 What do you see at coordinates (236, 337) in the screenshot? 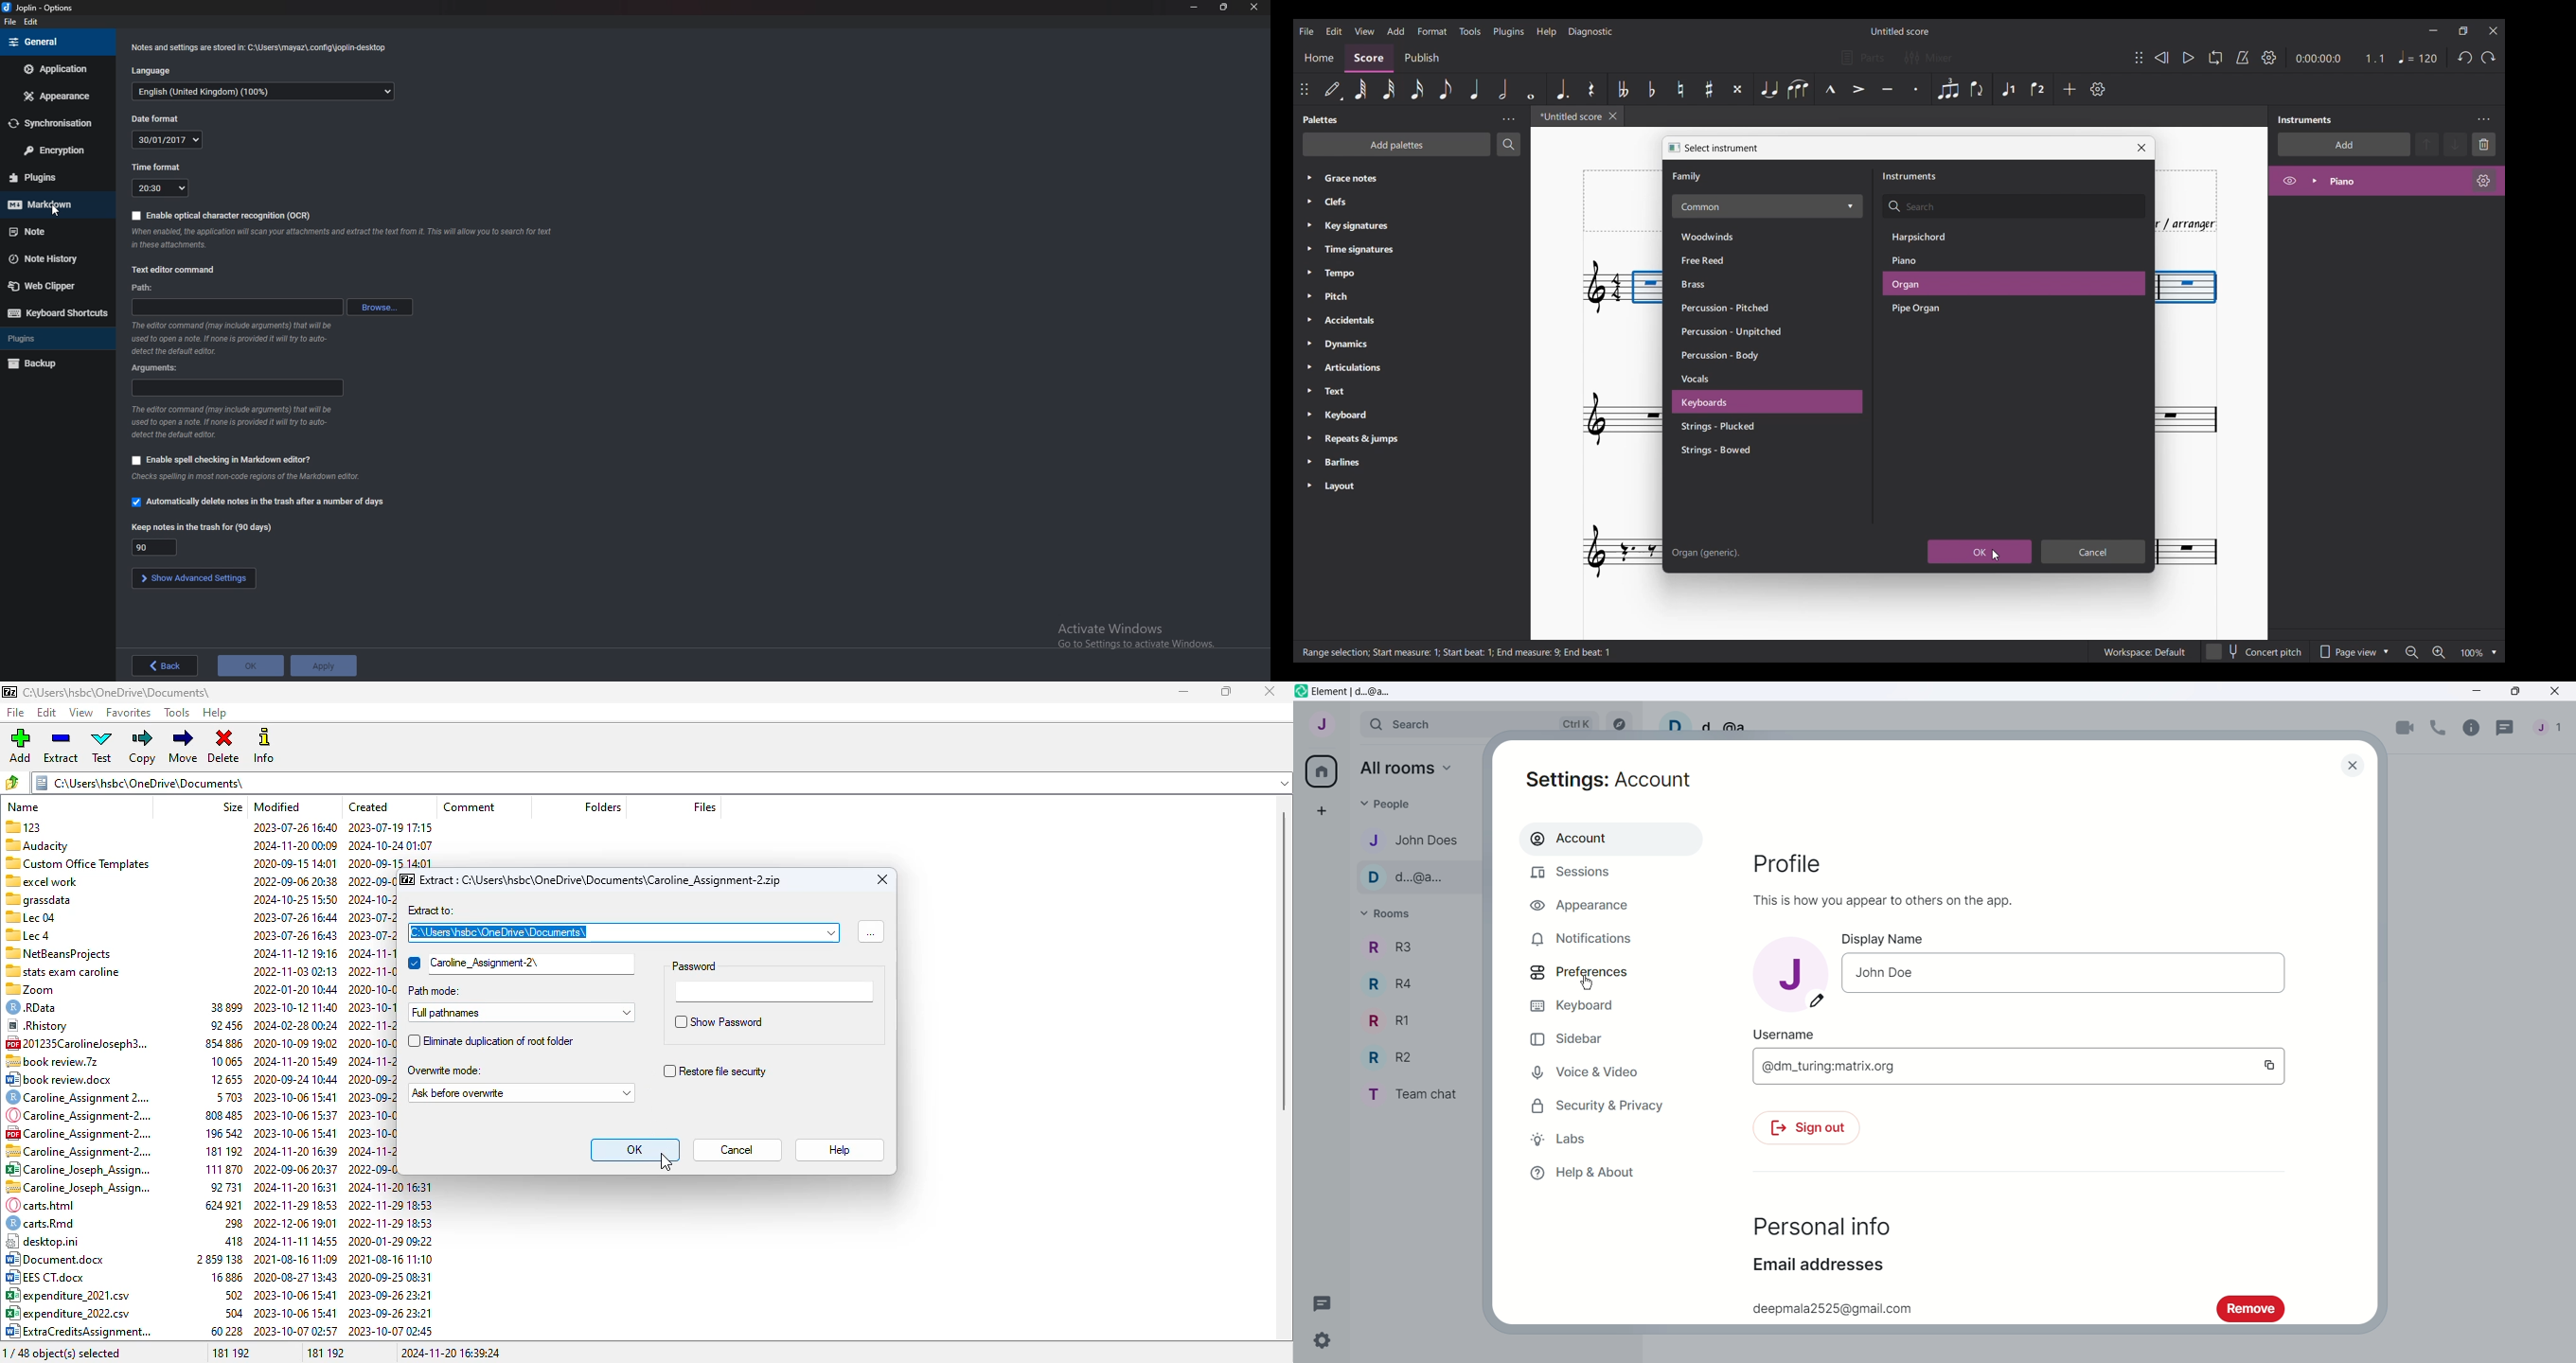
I see `info` at bounding box center [236, 337].